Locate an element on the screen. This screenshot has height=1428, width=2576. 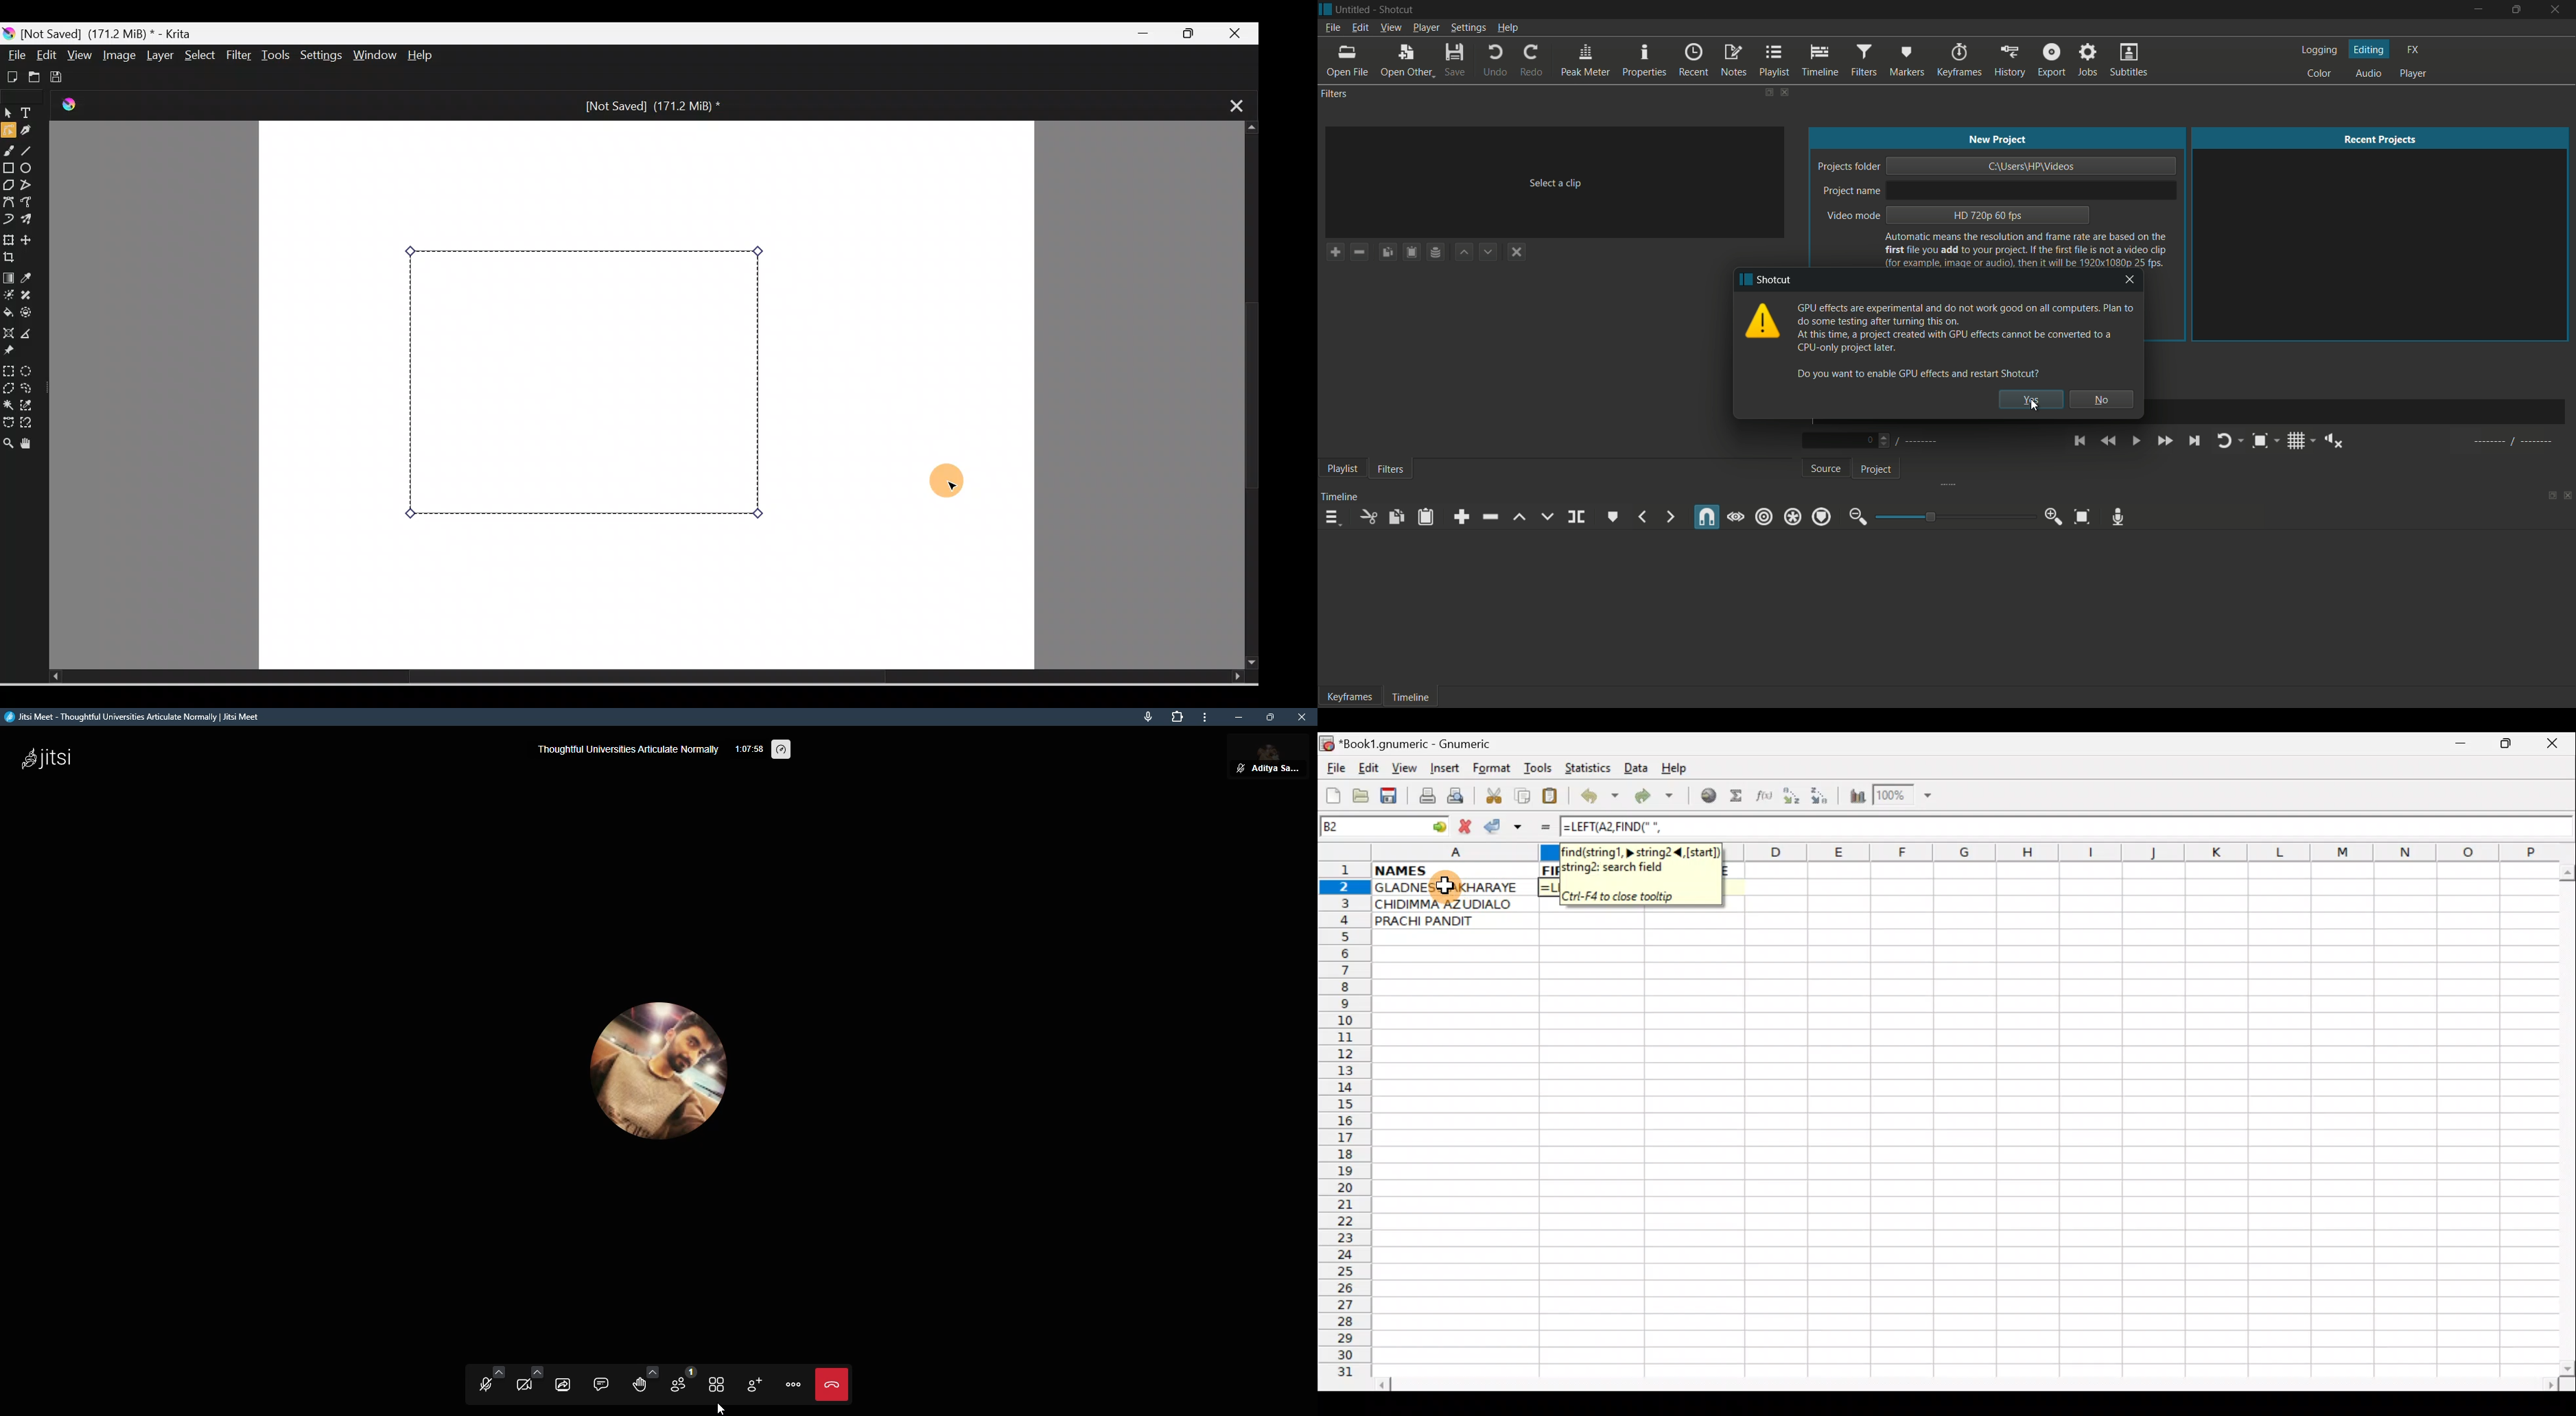
edit menu is located at coordinates (1359, 28).